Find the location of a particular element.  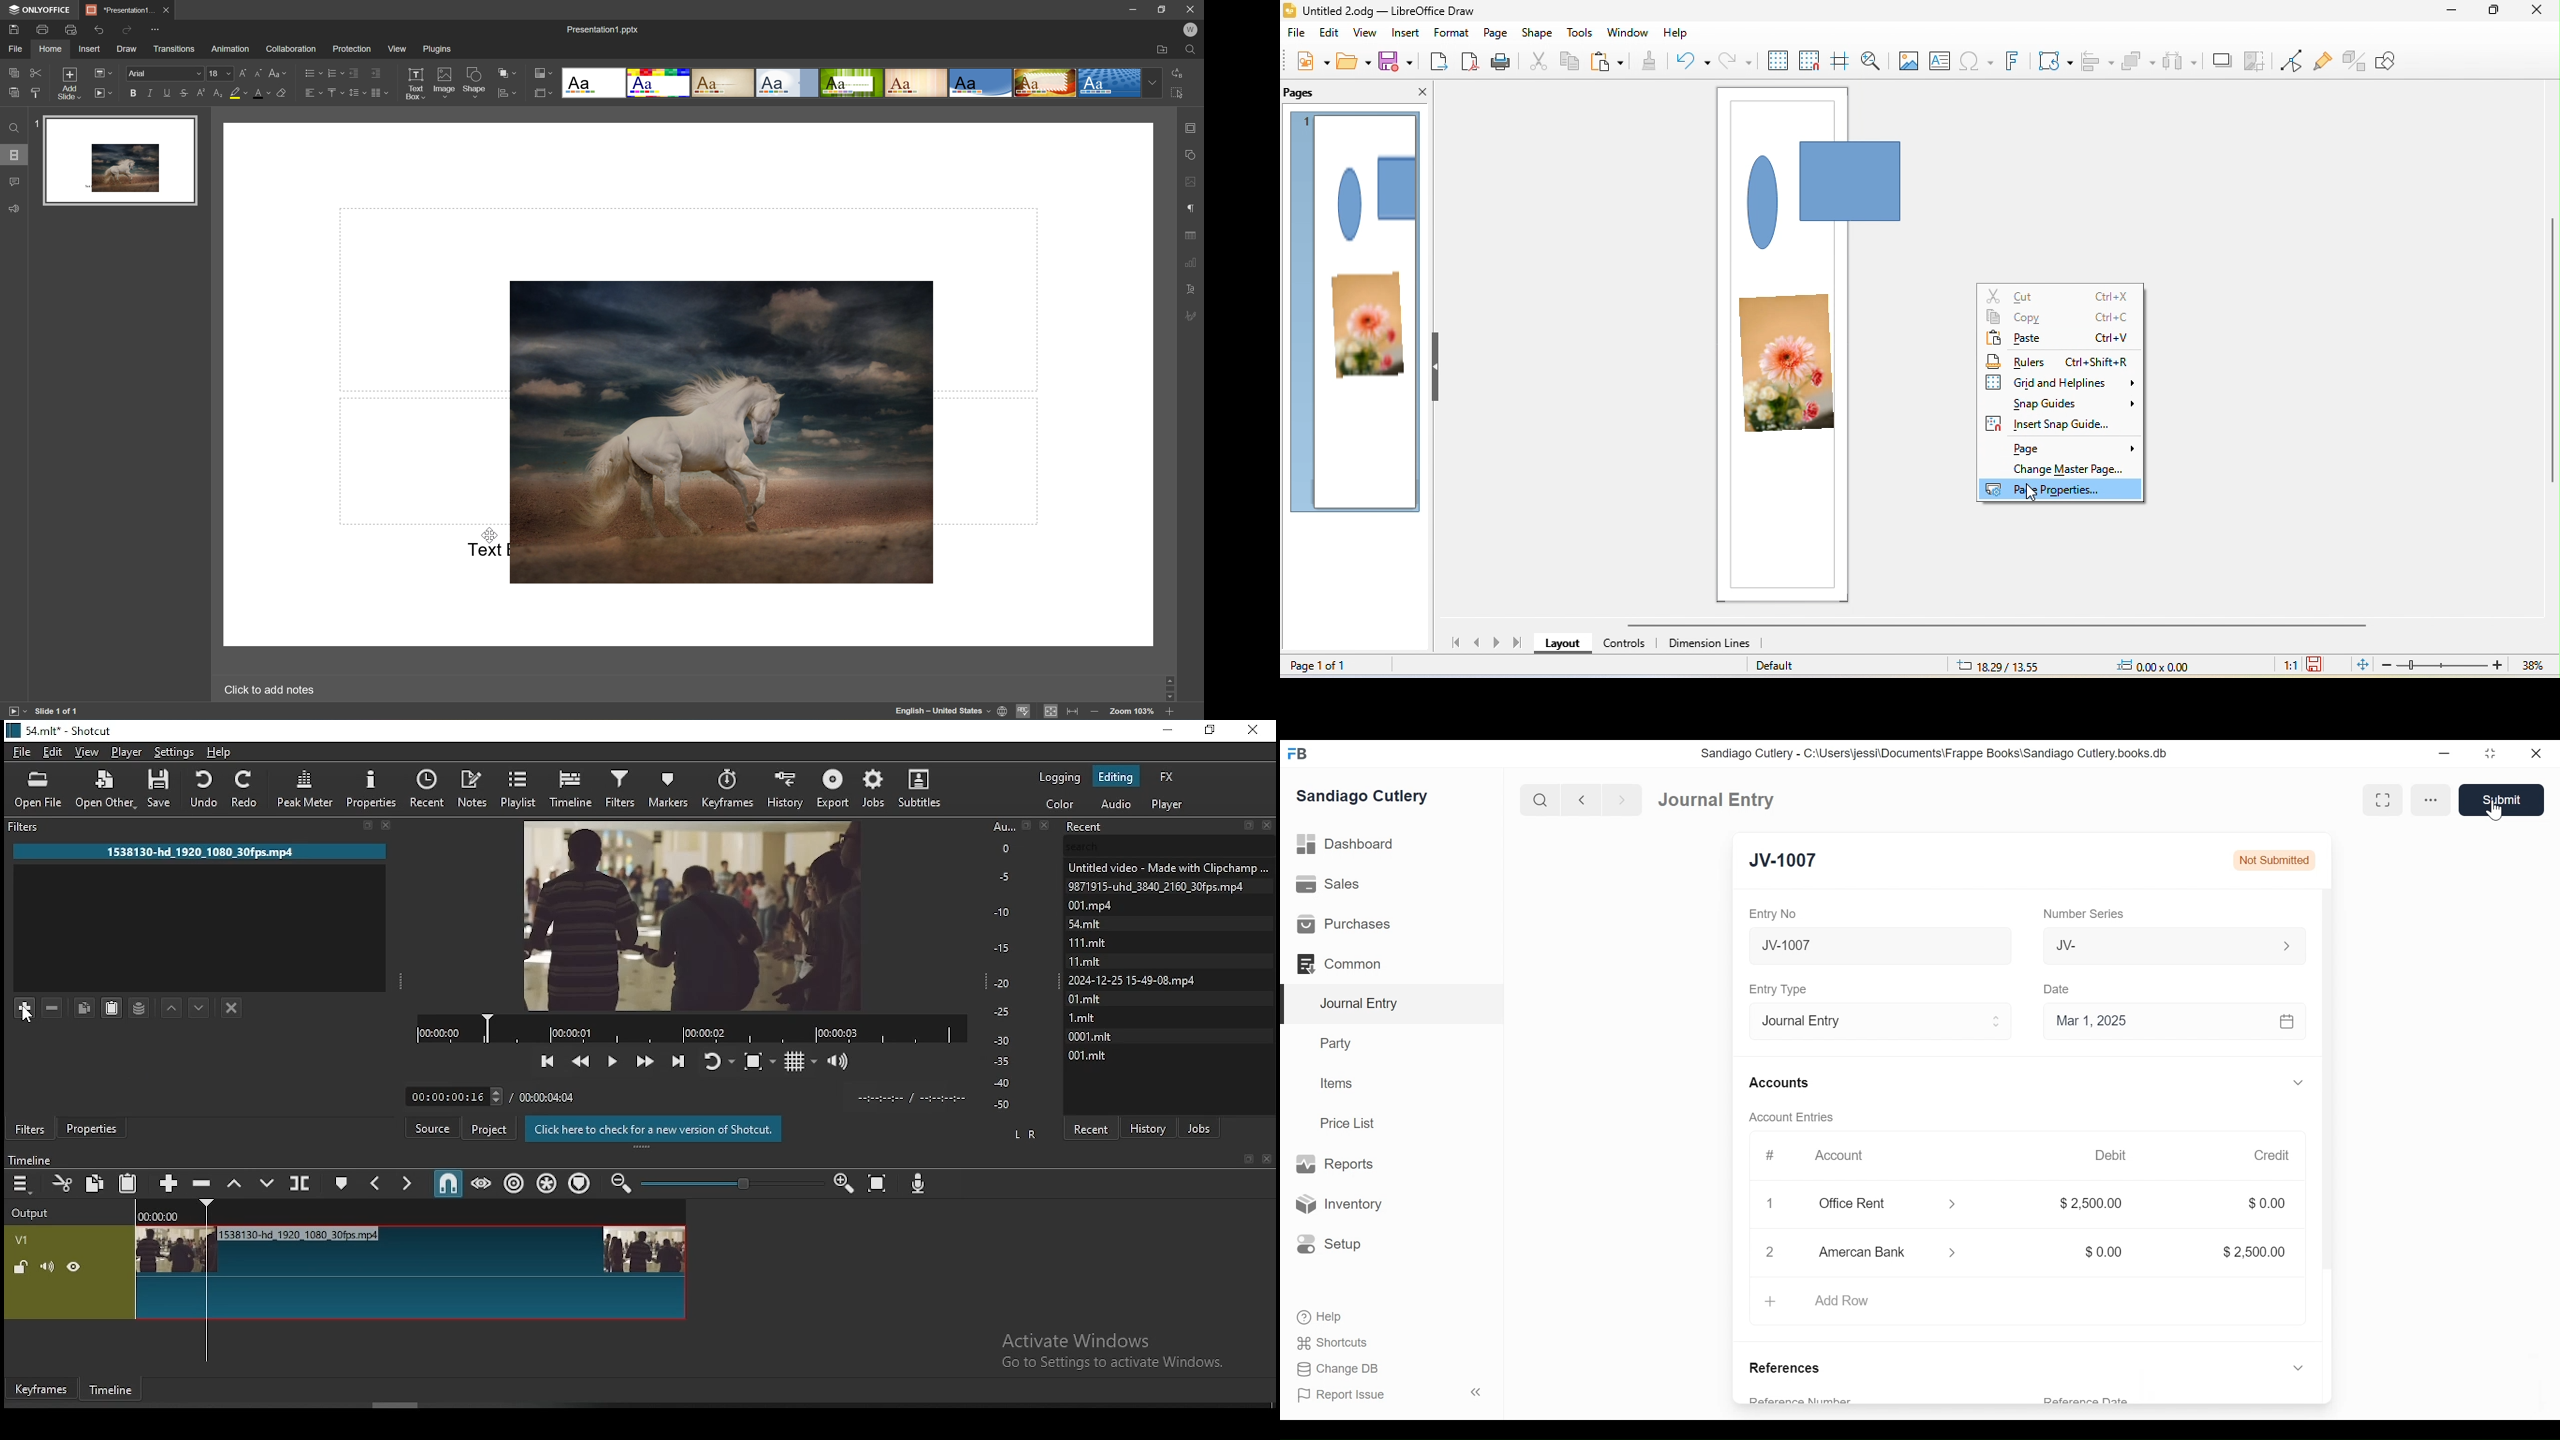

split at playhead is located at coordinates (301, 1182).